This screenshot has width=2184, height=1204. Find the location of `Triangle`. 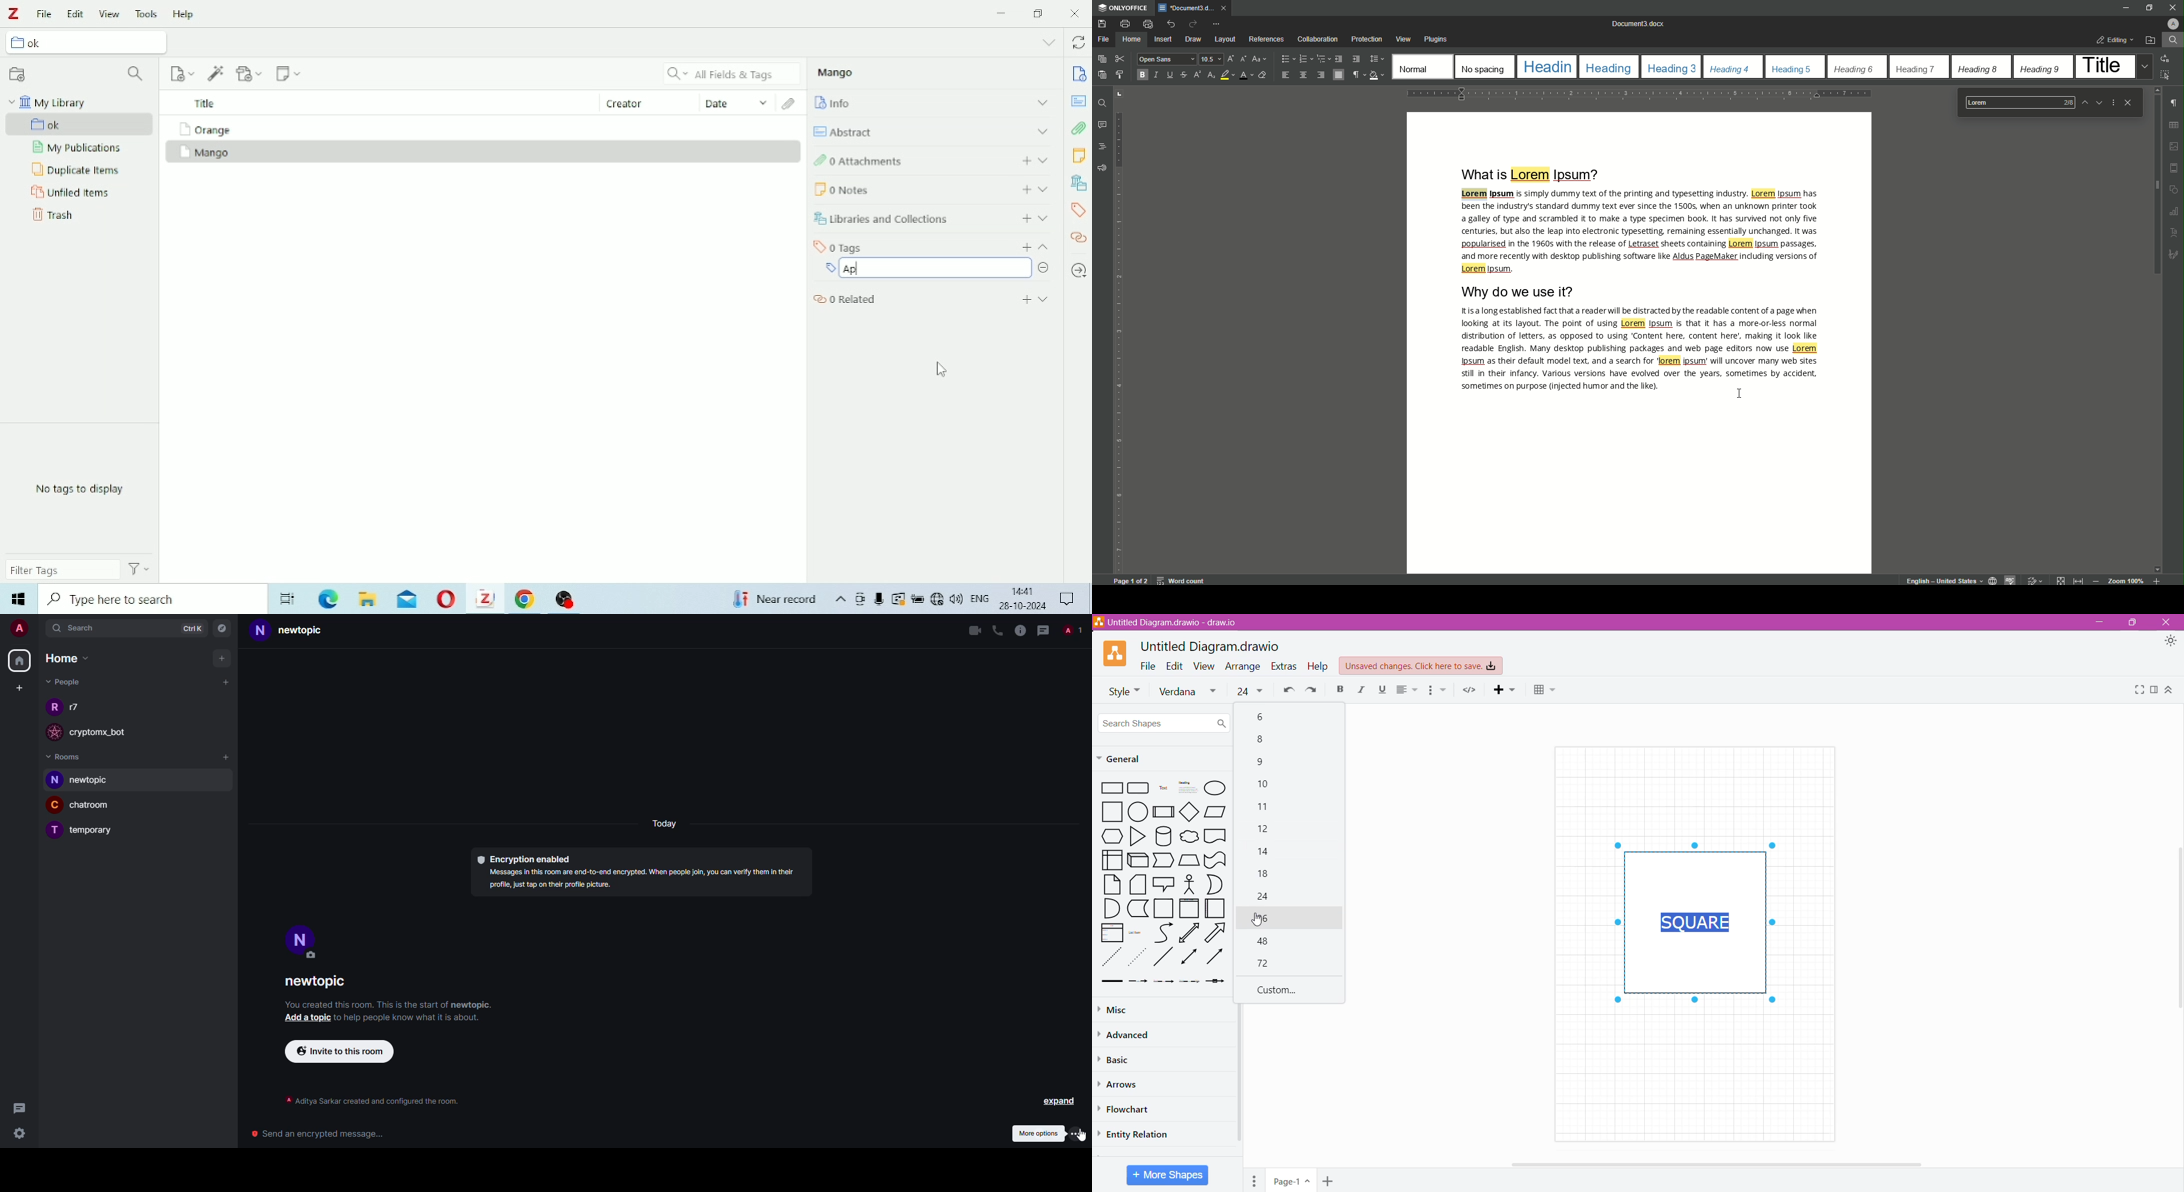

Triangle is located at coordinates (1138, 836).